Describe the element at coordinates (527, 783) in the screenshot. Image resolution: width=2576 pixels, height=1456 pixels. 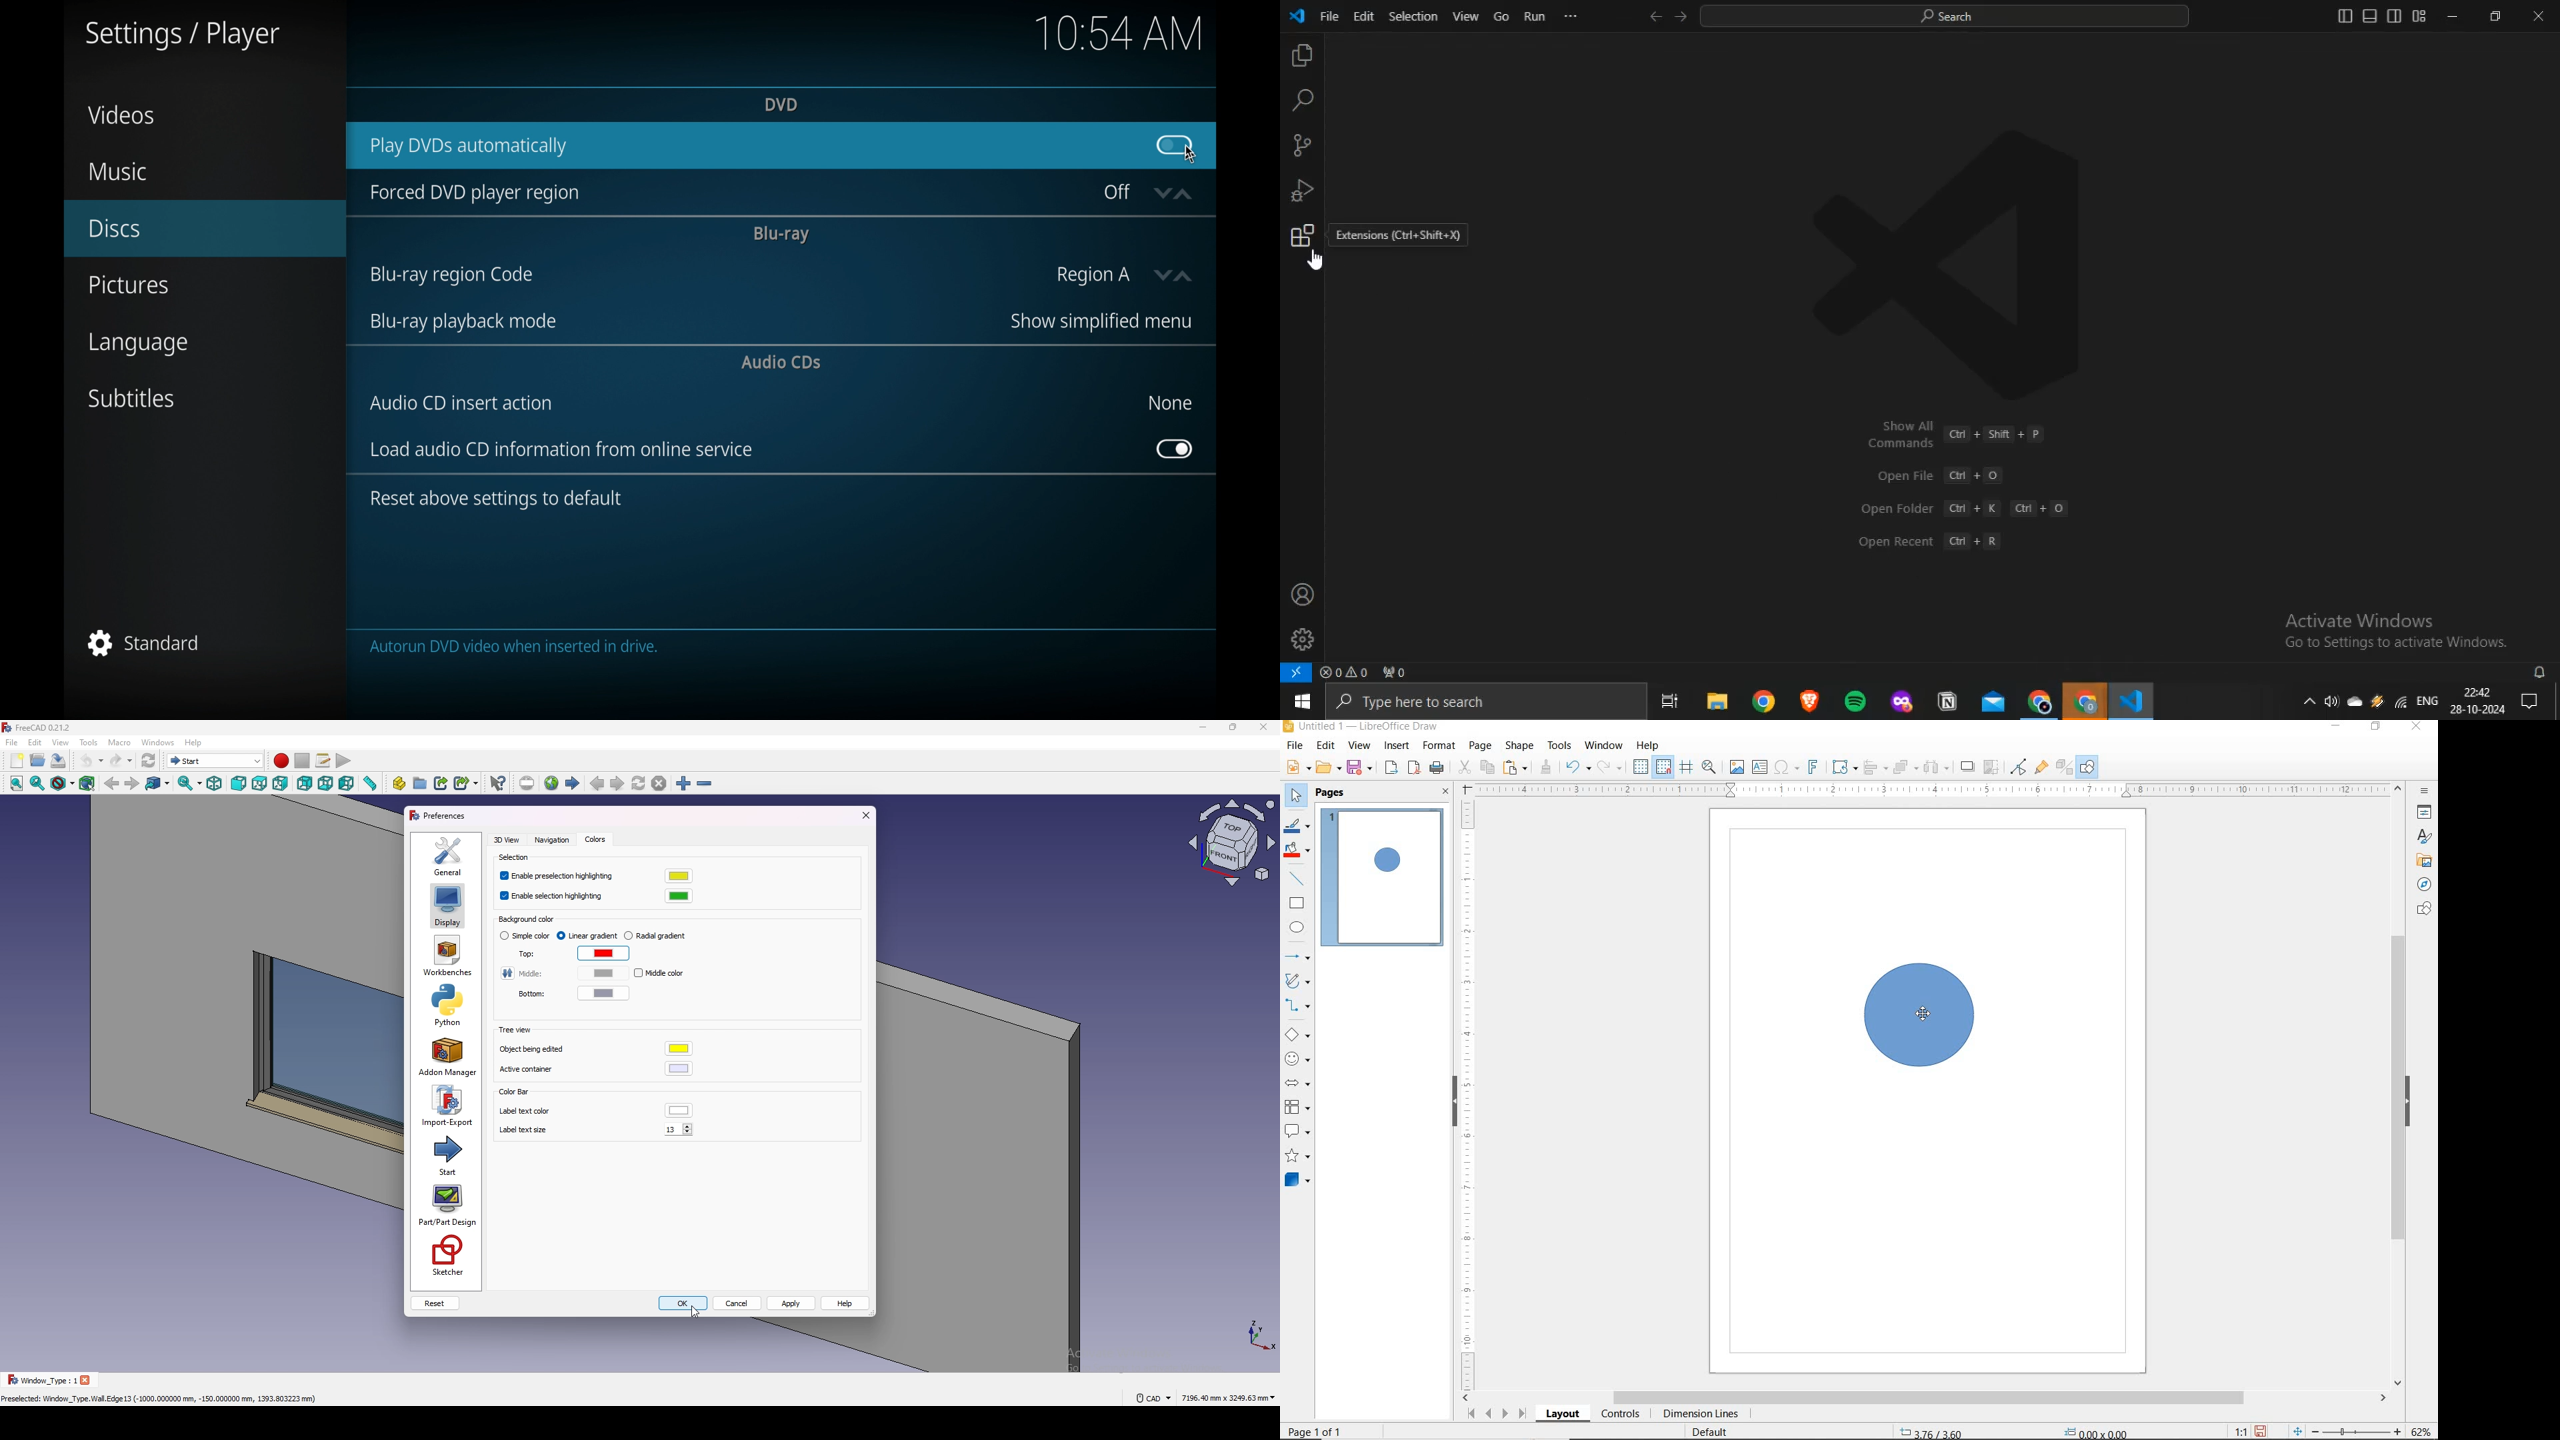
I see `set url` at that location.